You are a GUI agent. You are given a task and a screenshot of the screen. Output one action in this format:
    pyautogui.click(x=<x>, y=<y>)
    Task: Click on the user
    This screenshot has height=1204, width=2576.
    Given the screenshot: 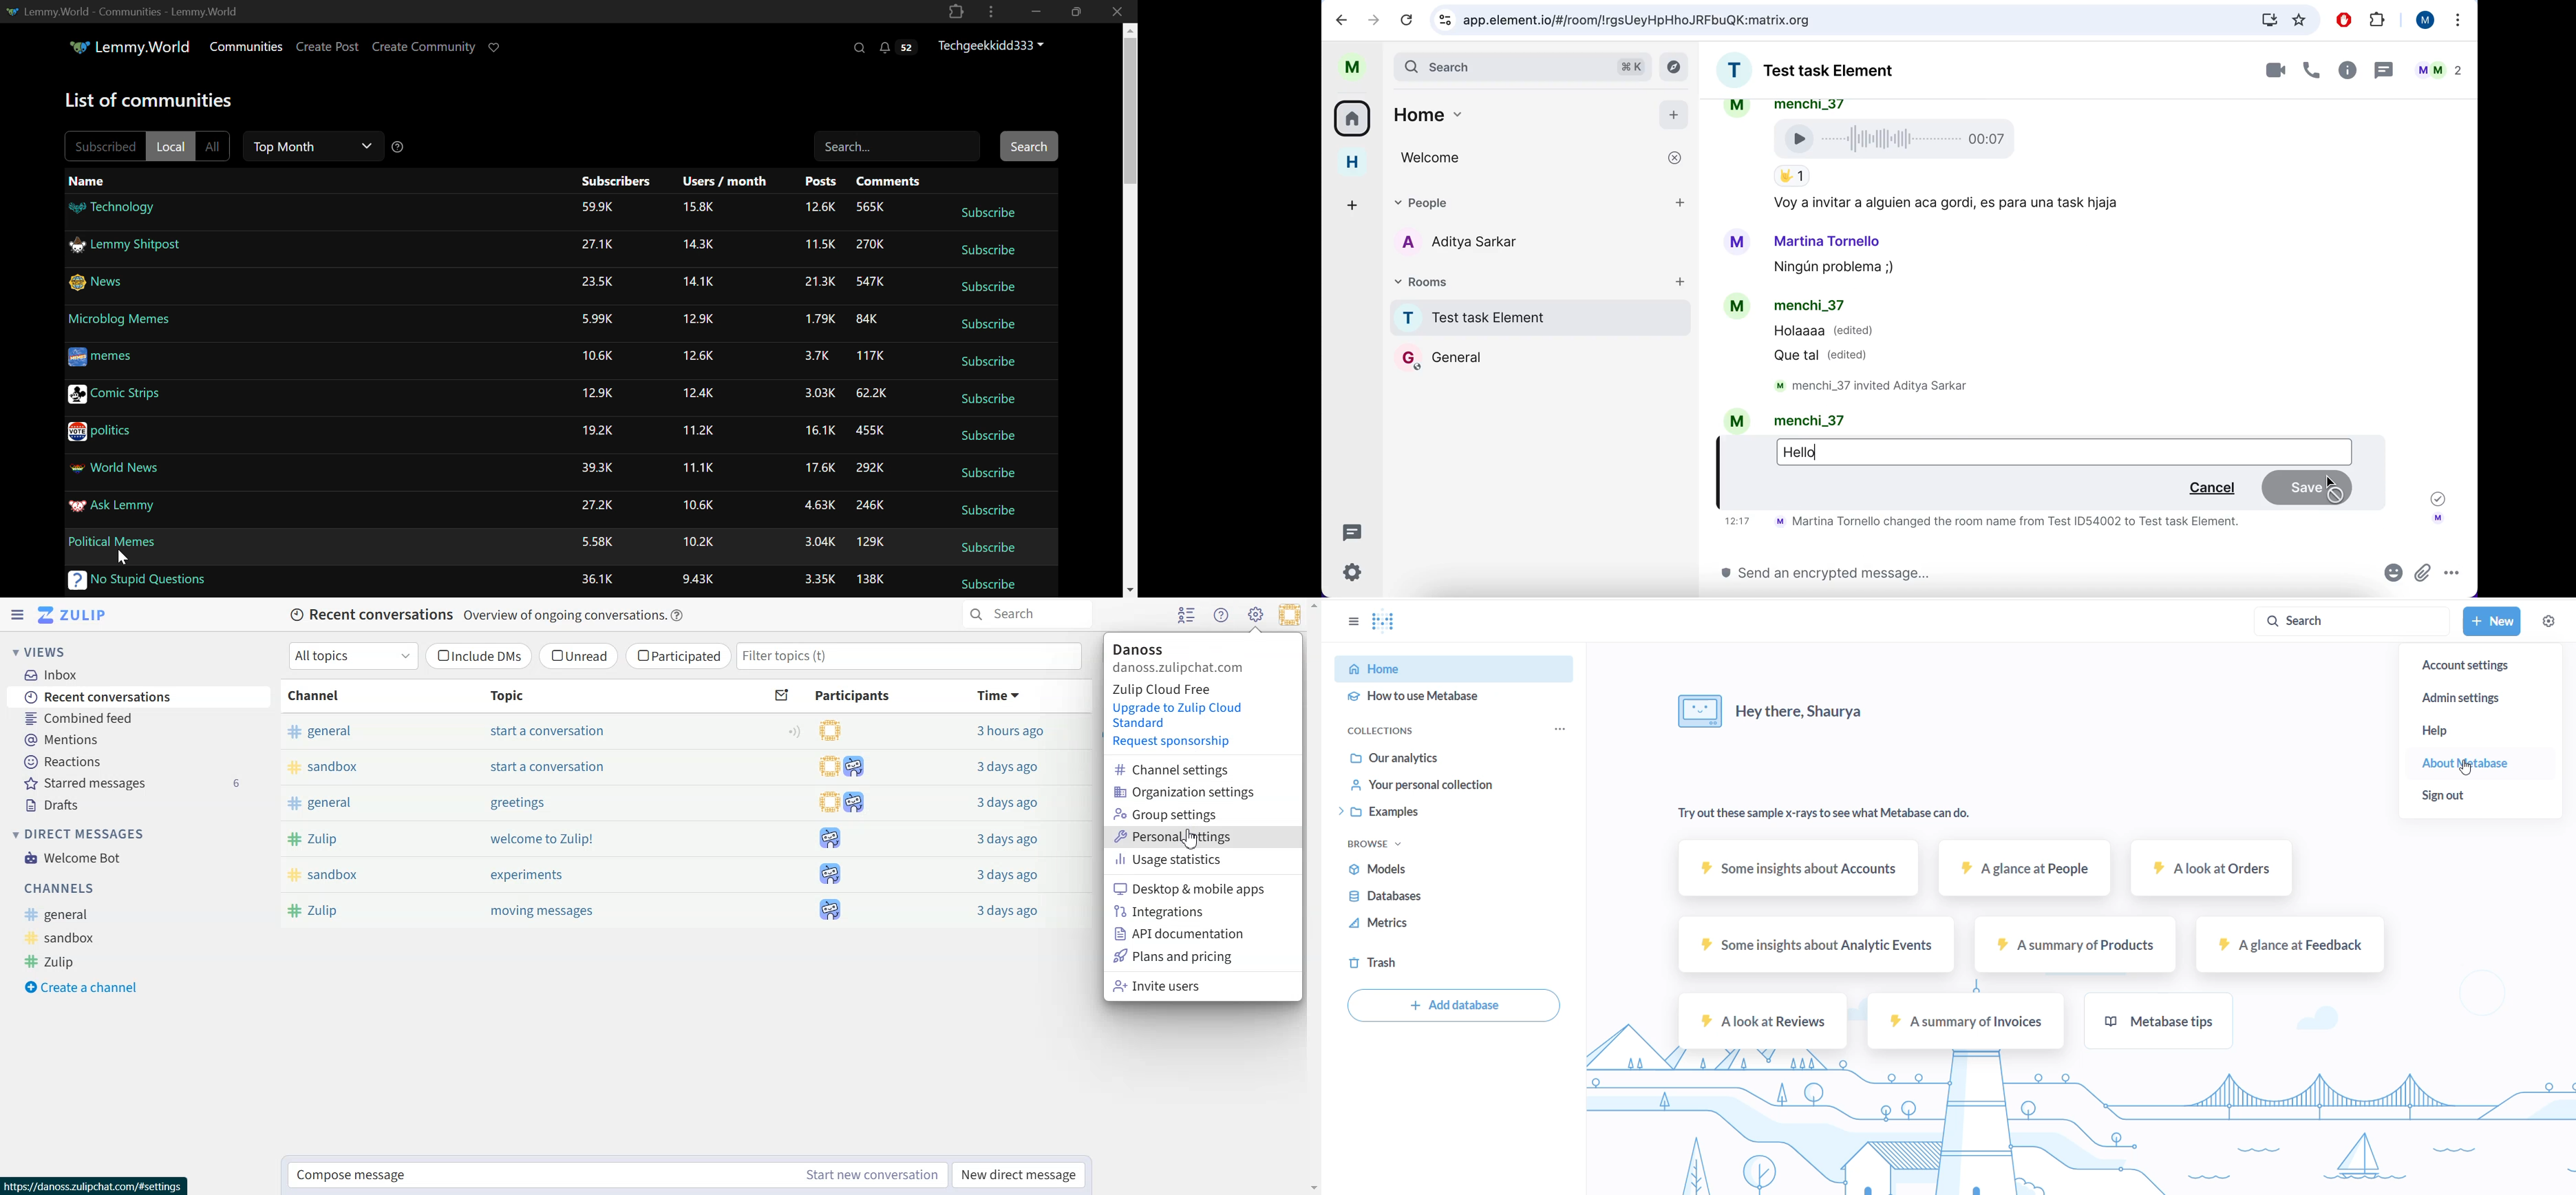 What is the action you would take?
    pyautogui.click(x=2424, y=21)
    